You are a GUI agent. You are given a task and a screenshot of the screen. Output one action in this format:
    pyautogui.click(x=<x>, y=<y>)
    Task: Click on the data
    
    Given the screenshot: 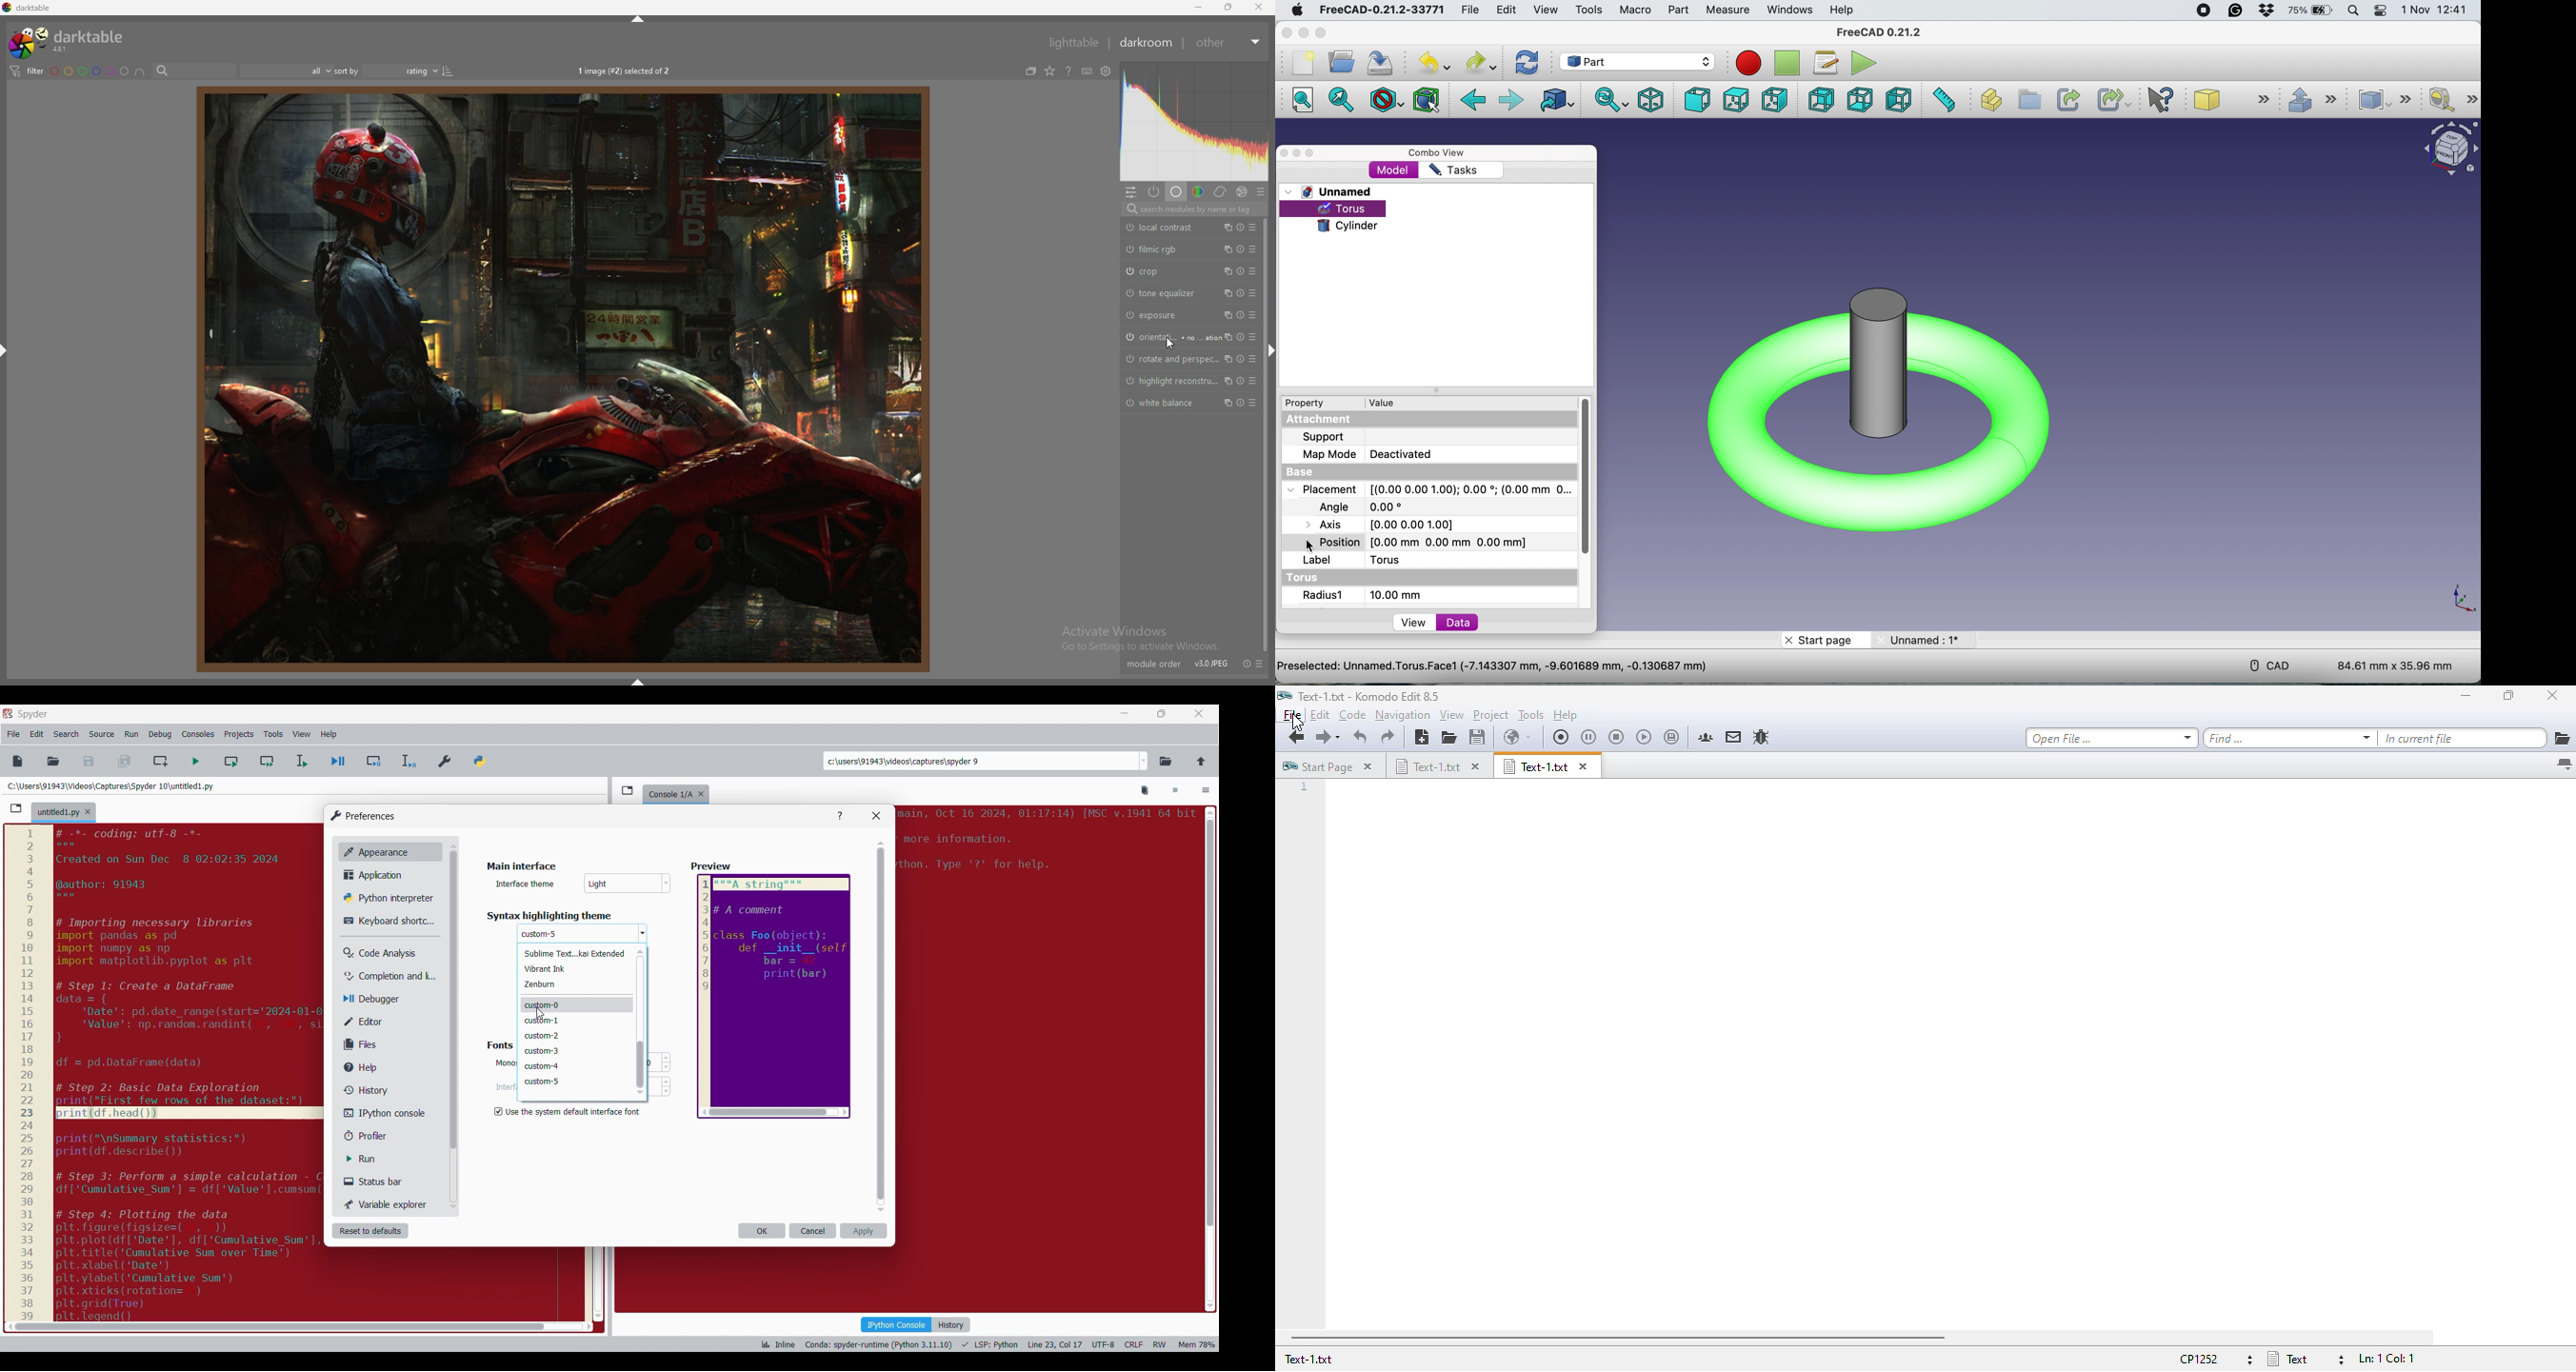 What is the action you would take?
    pyautogui.click(x=1461, y=623)
    